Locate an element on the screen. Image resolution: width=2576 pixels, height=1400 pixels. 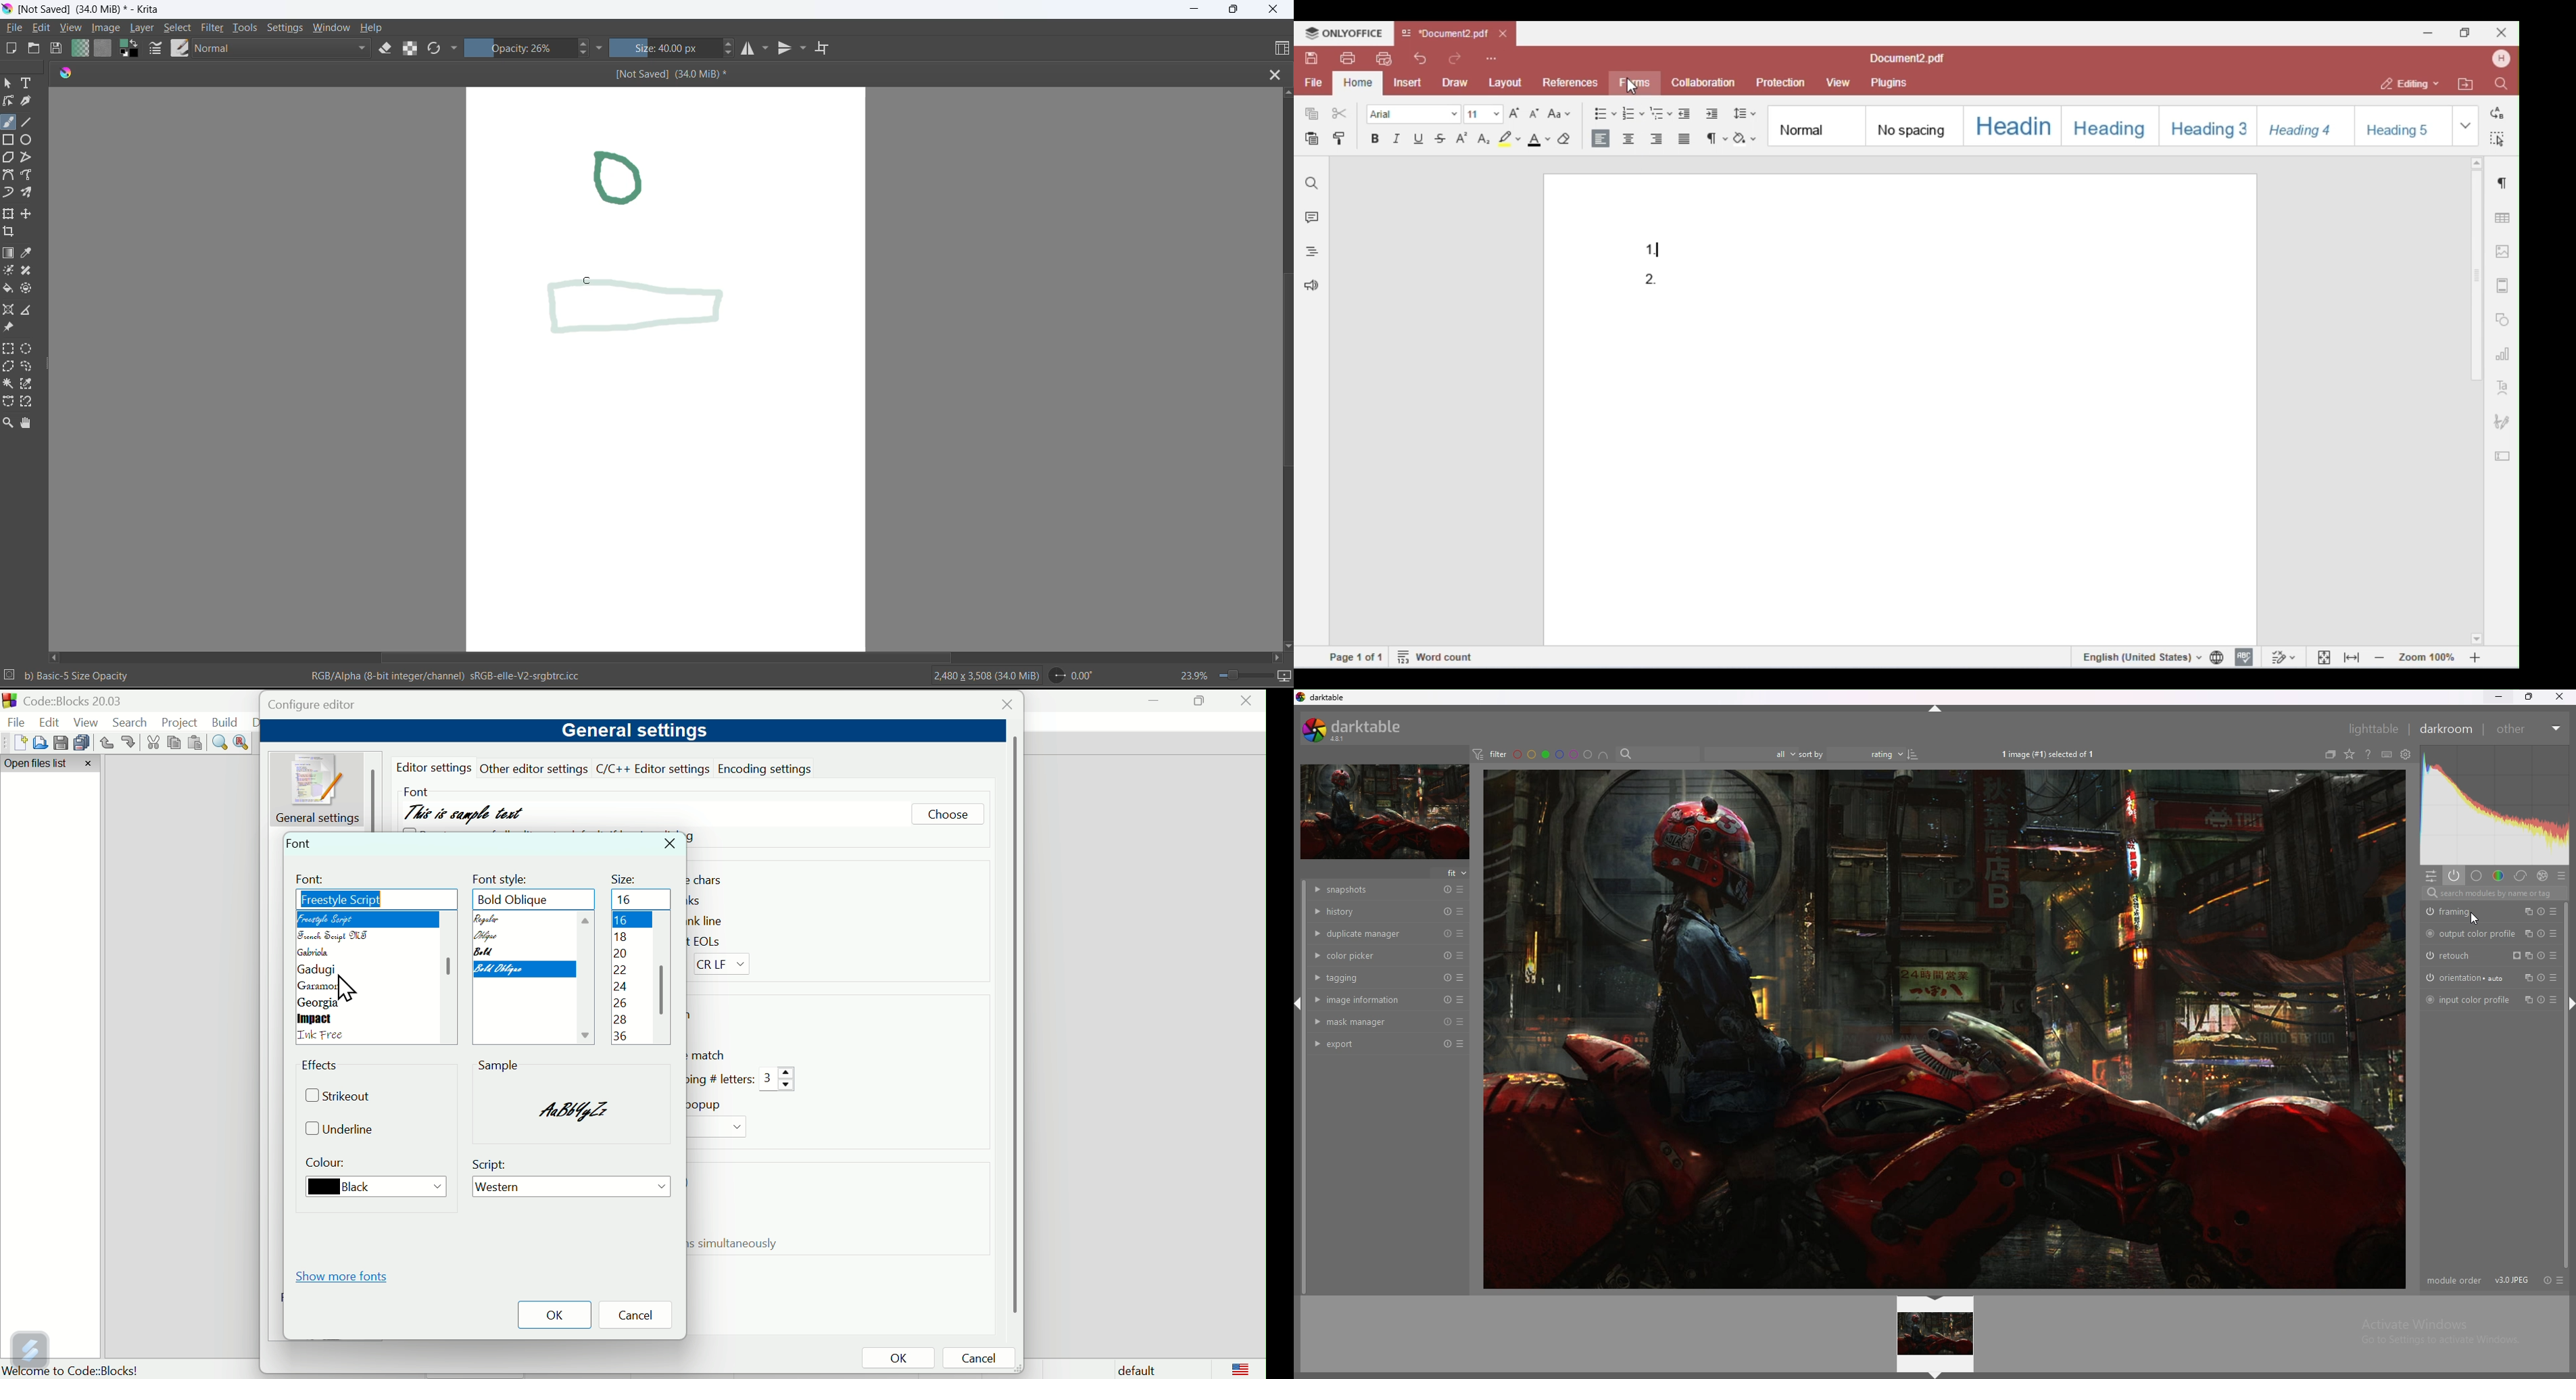
size decrease button is located at coordinates (731, 55).